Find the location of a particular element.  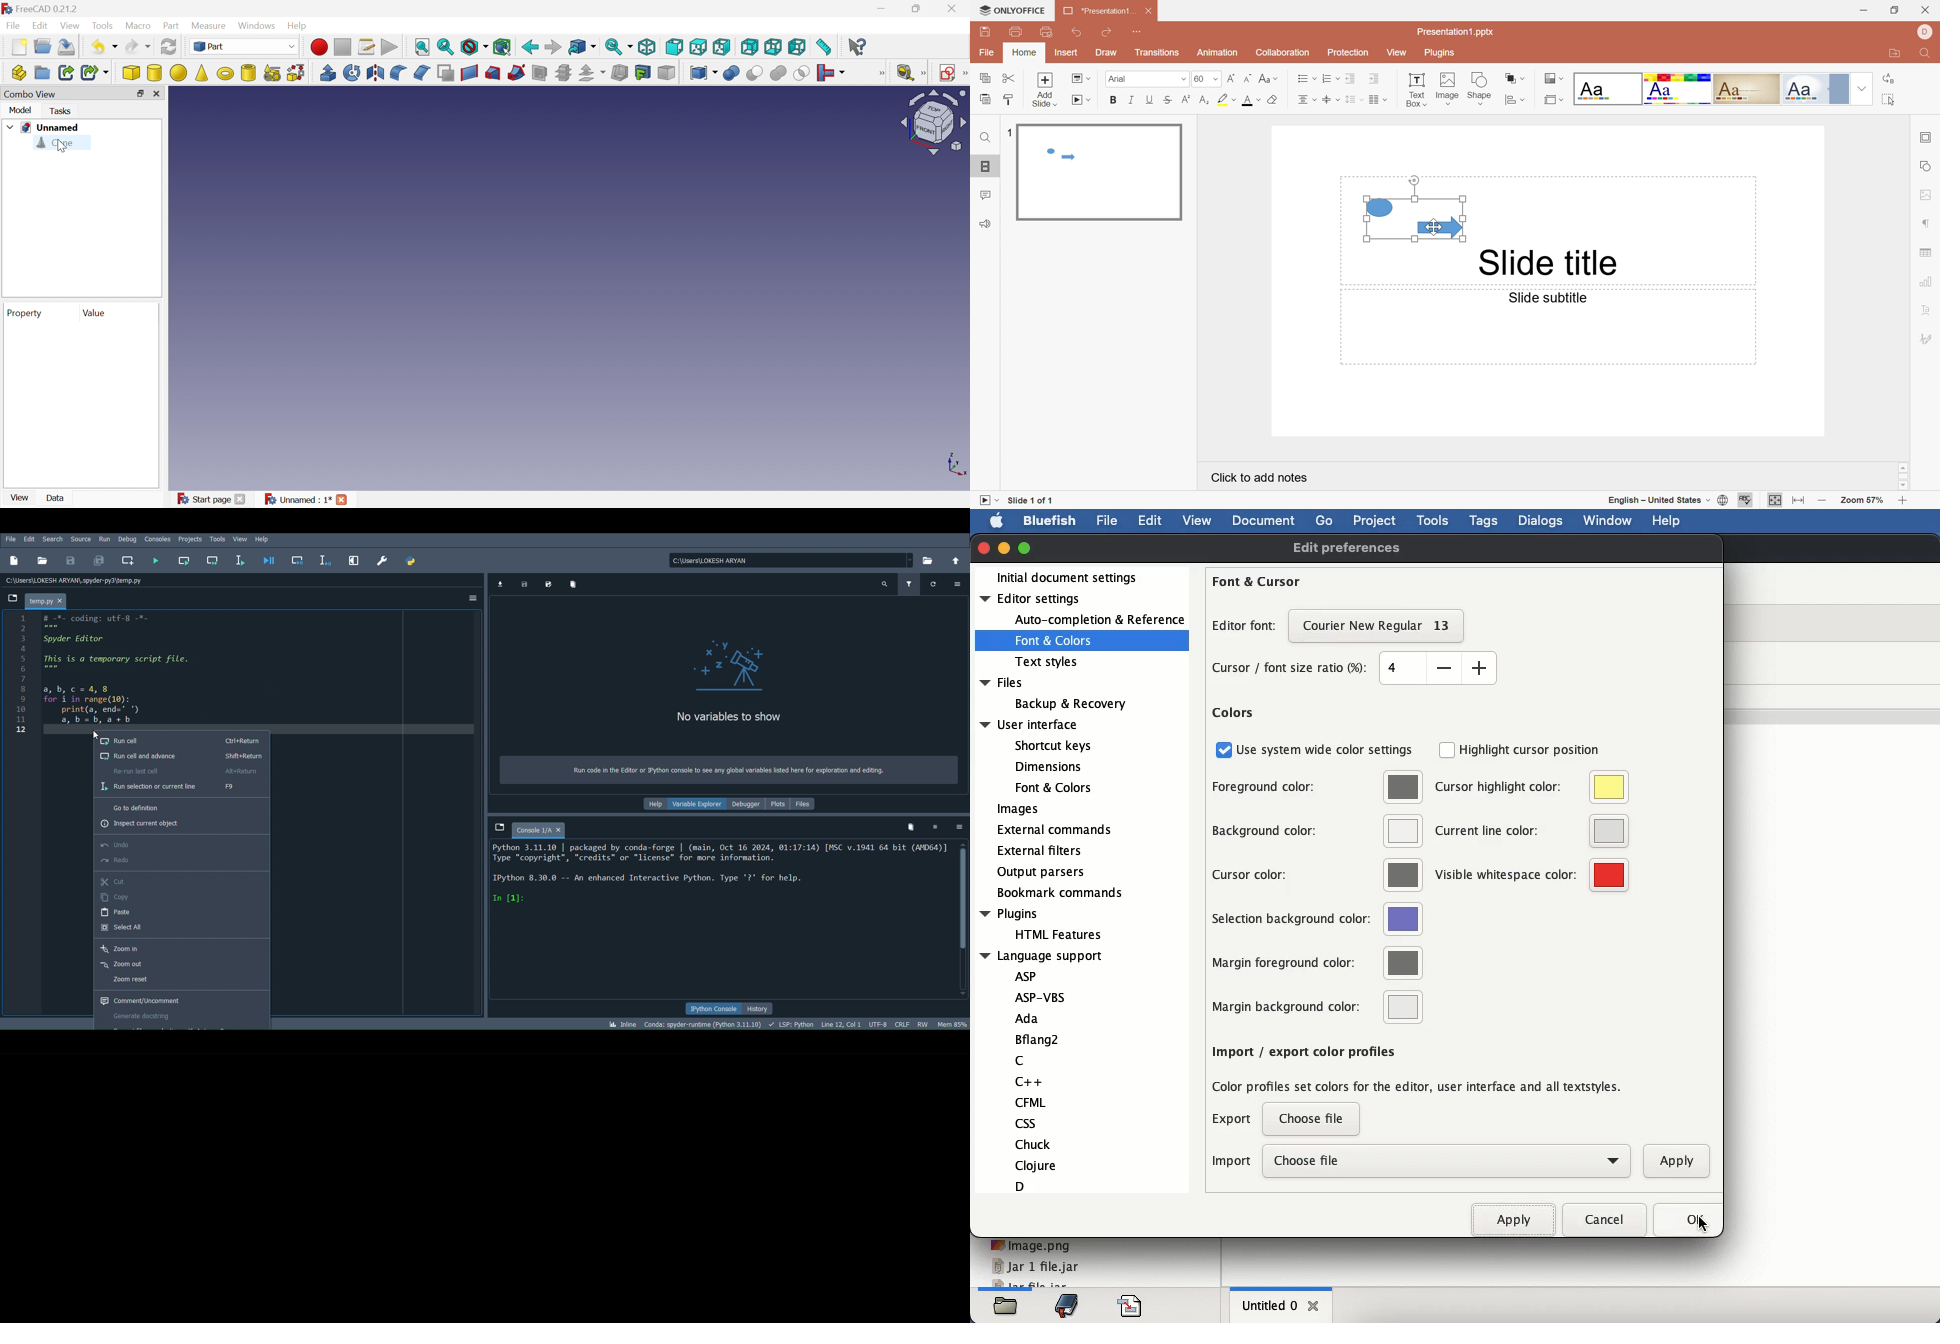

Copy is located at coordinates (179, 896).